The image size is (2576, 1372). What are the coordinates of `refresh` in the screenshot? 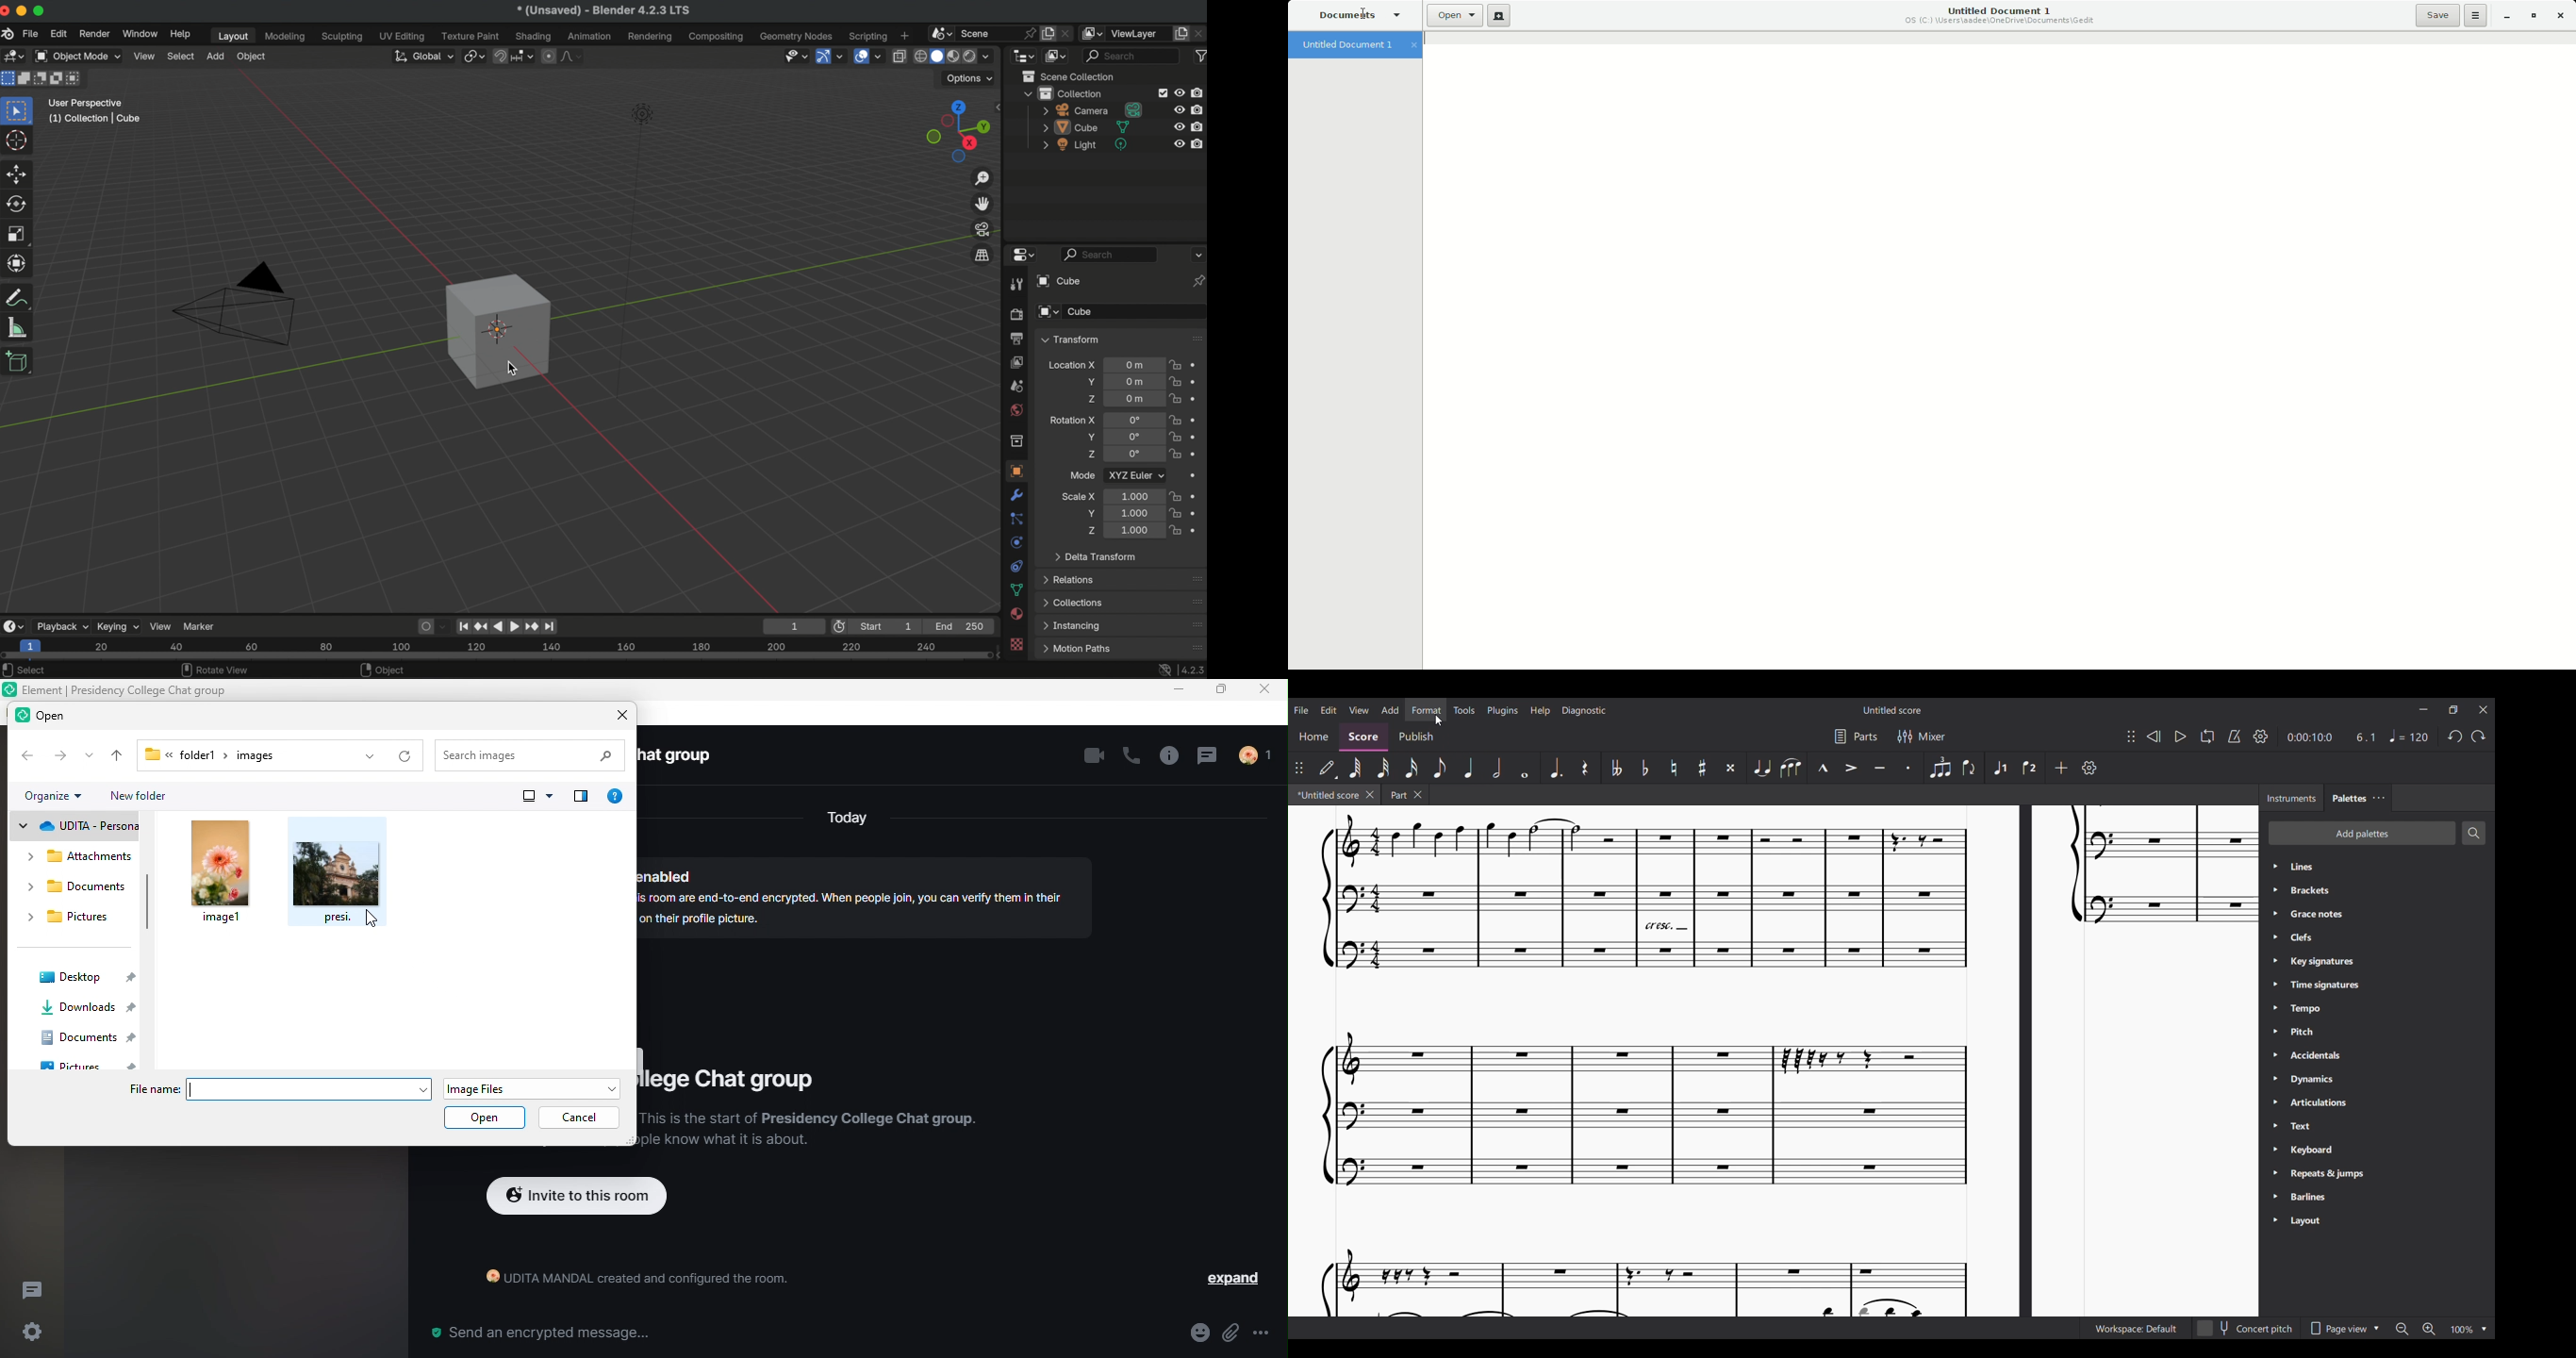 It's located at (406, 756).